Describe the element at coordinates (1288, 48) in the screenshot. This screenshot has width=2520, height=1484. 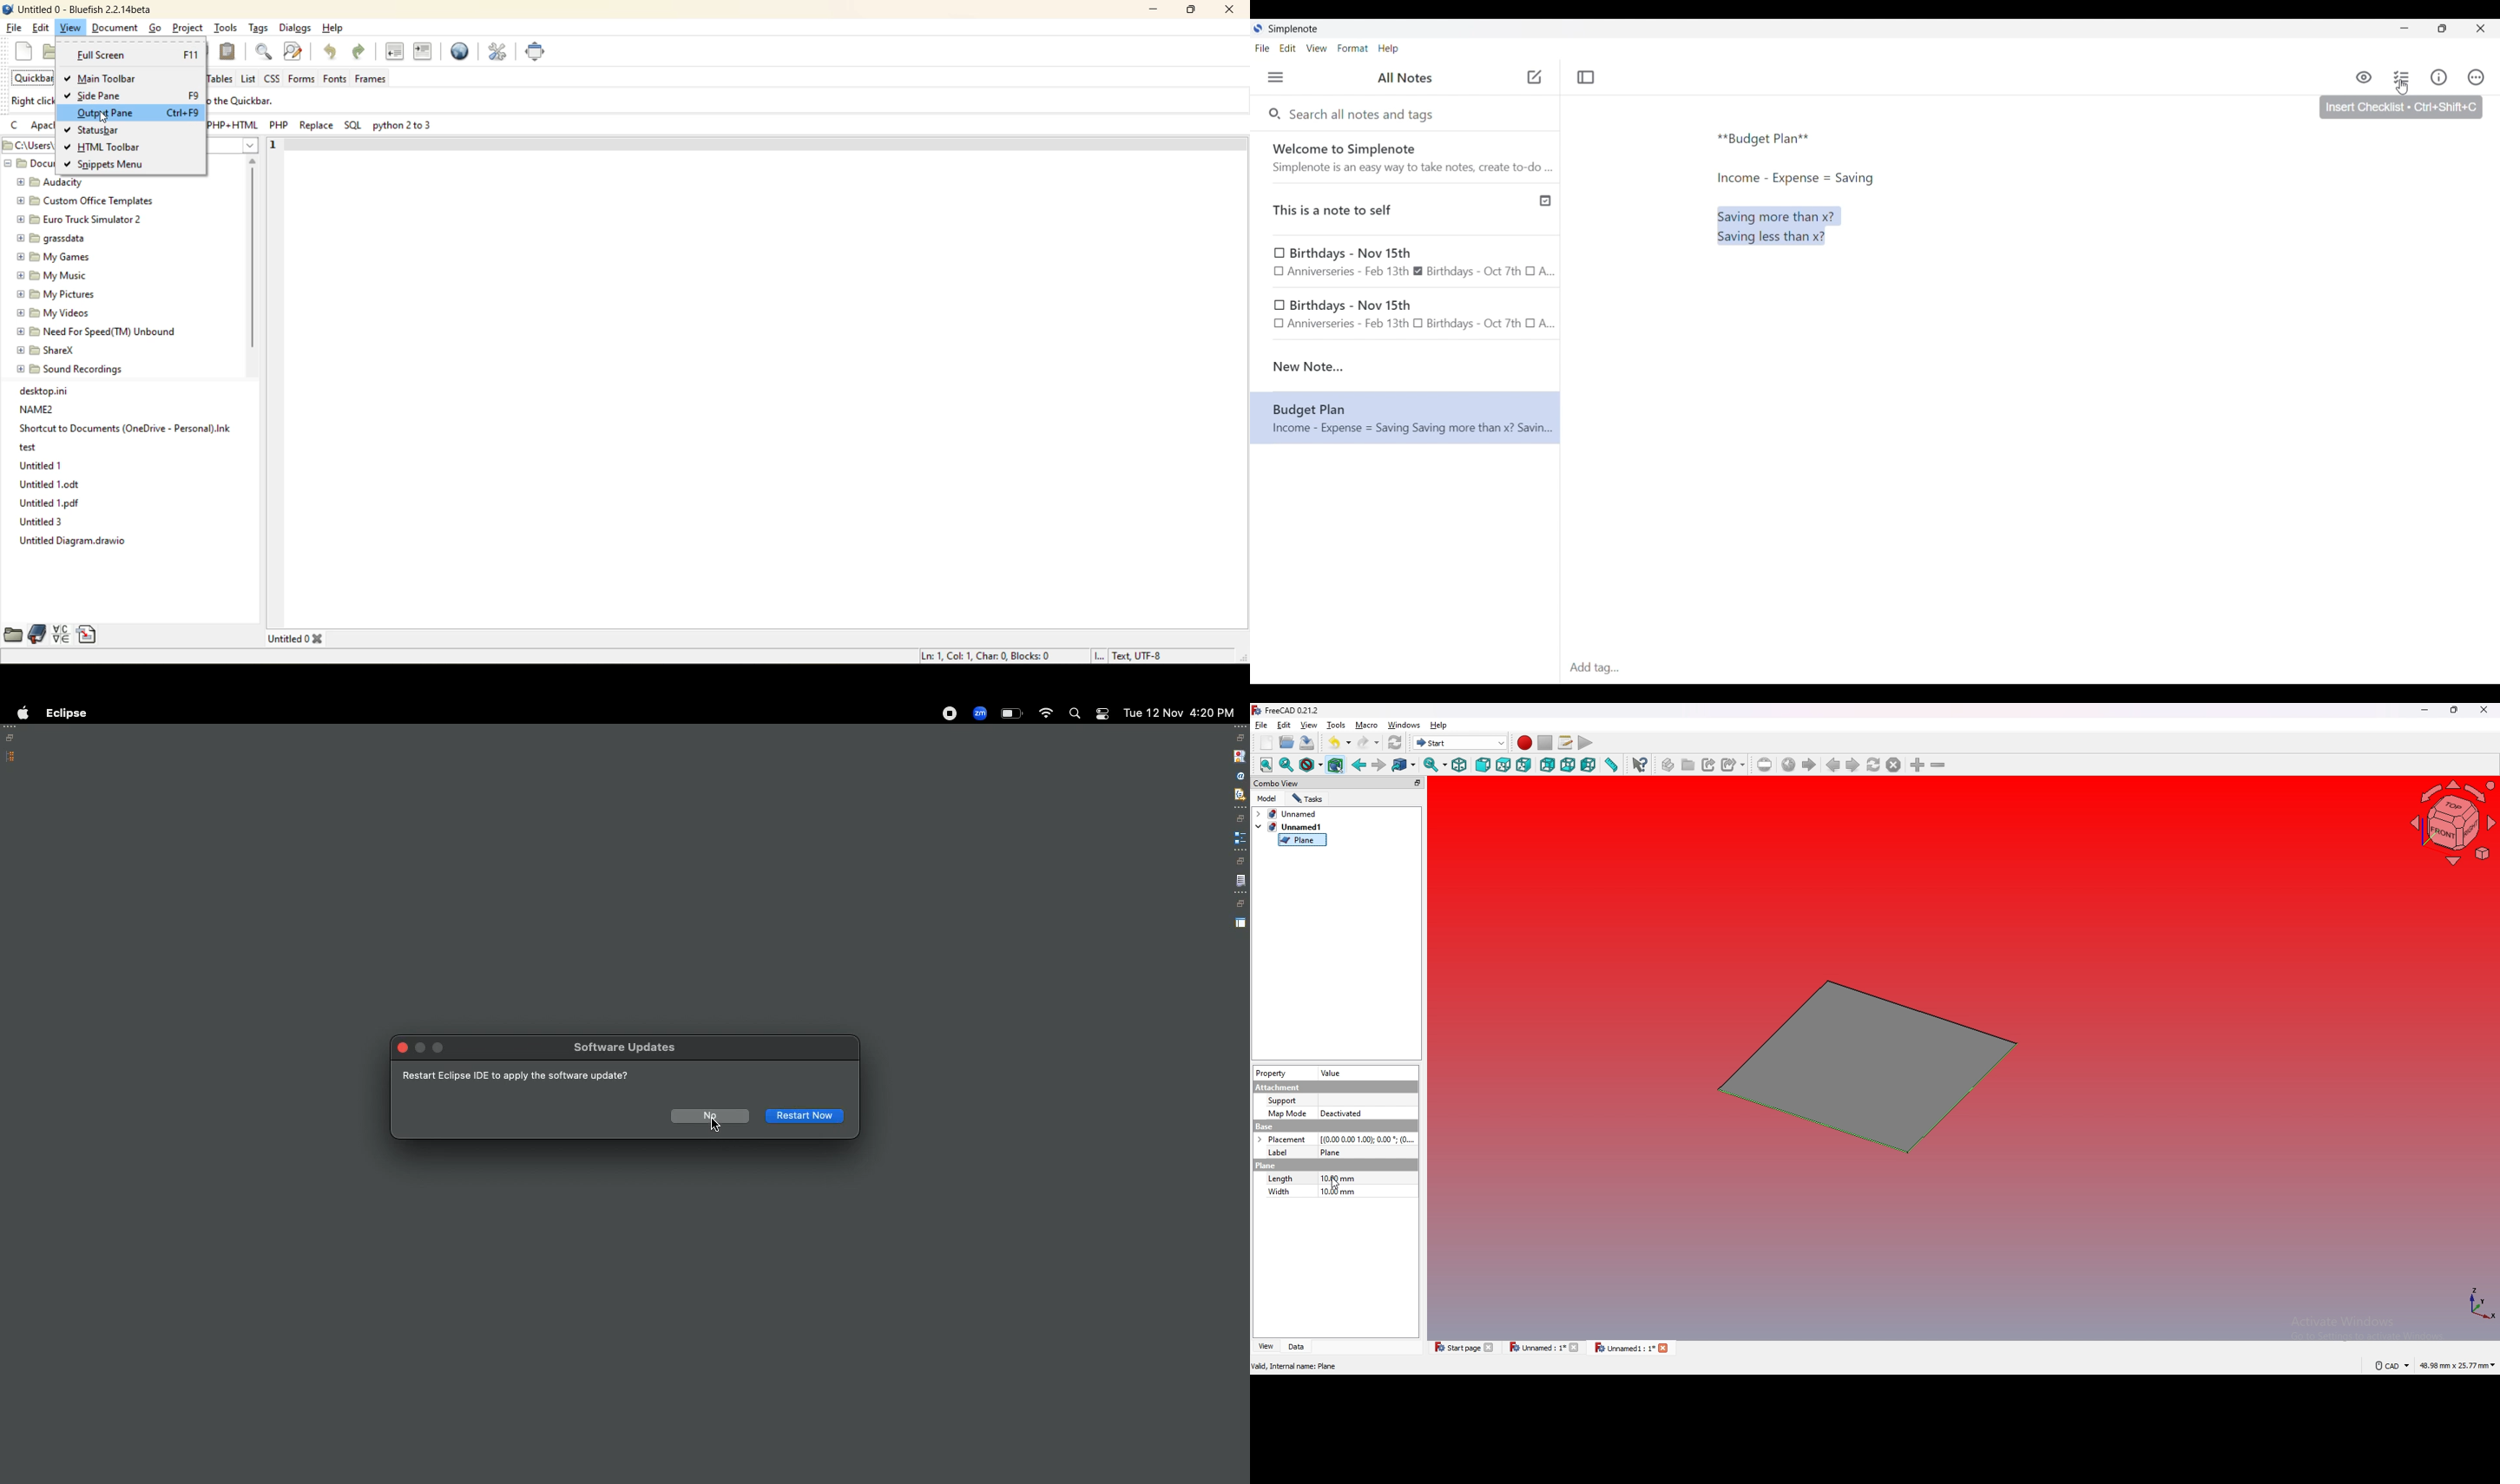
I see `Edit menu` at that location.